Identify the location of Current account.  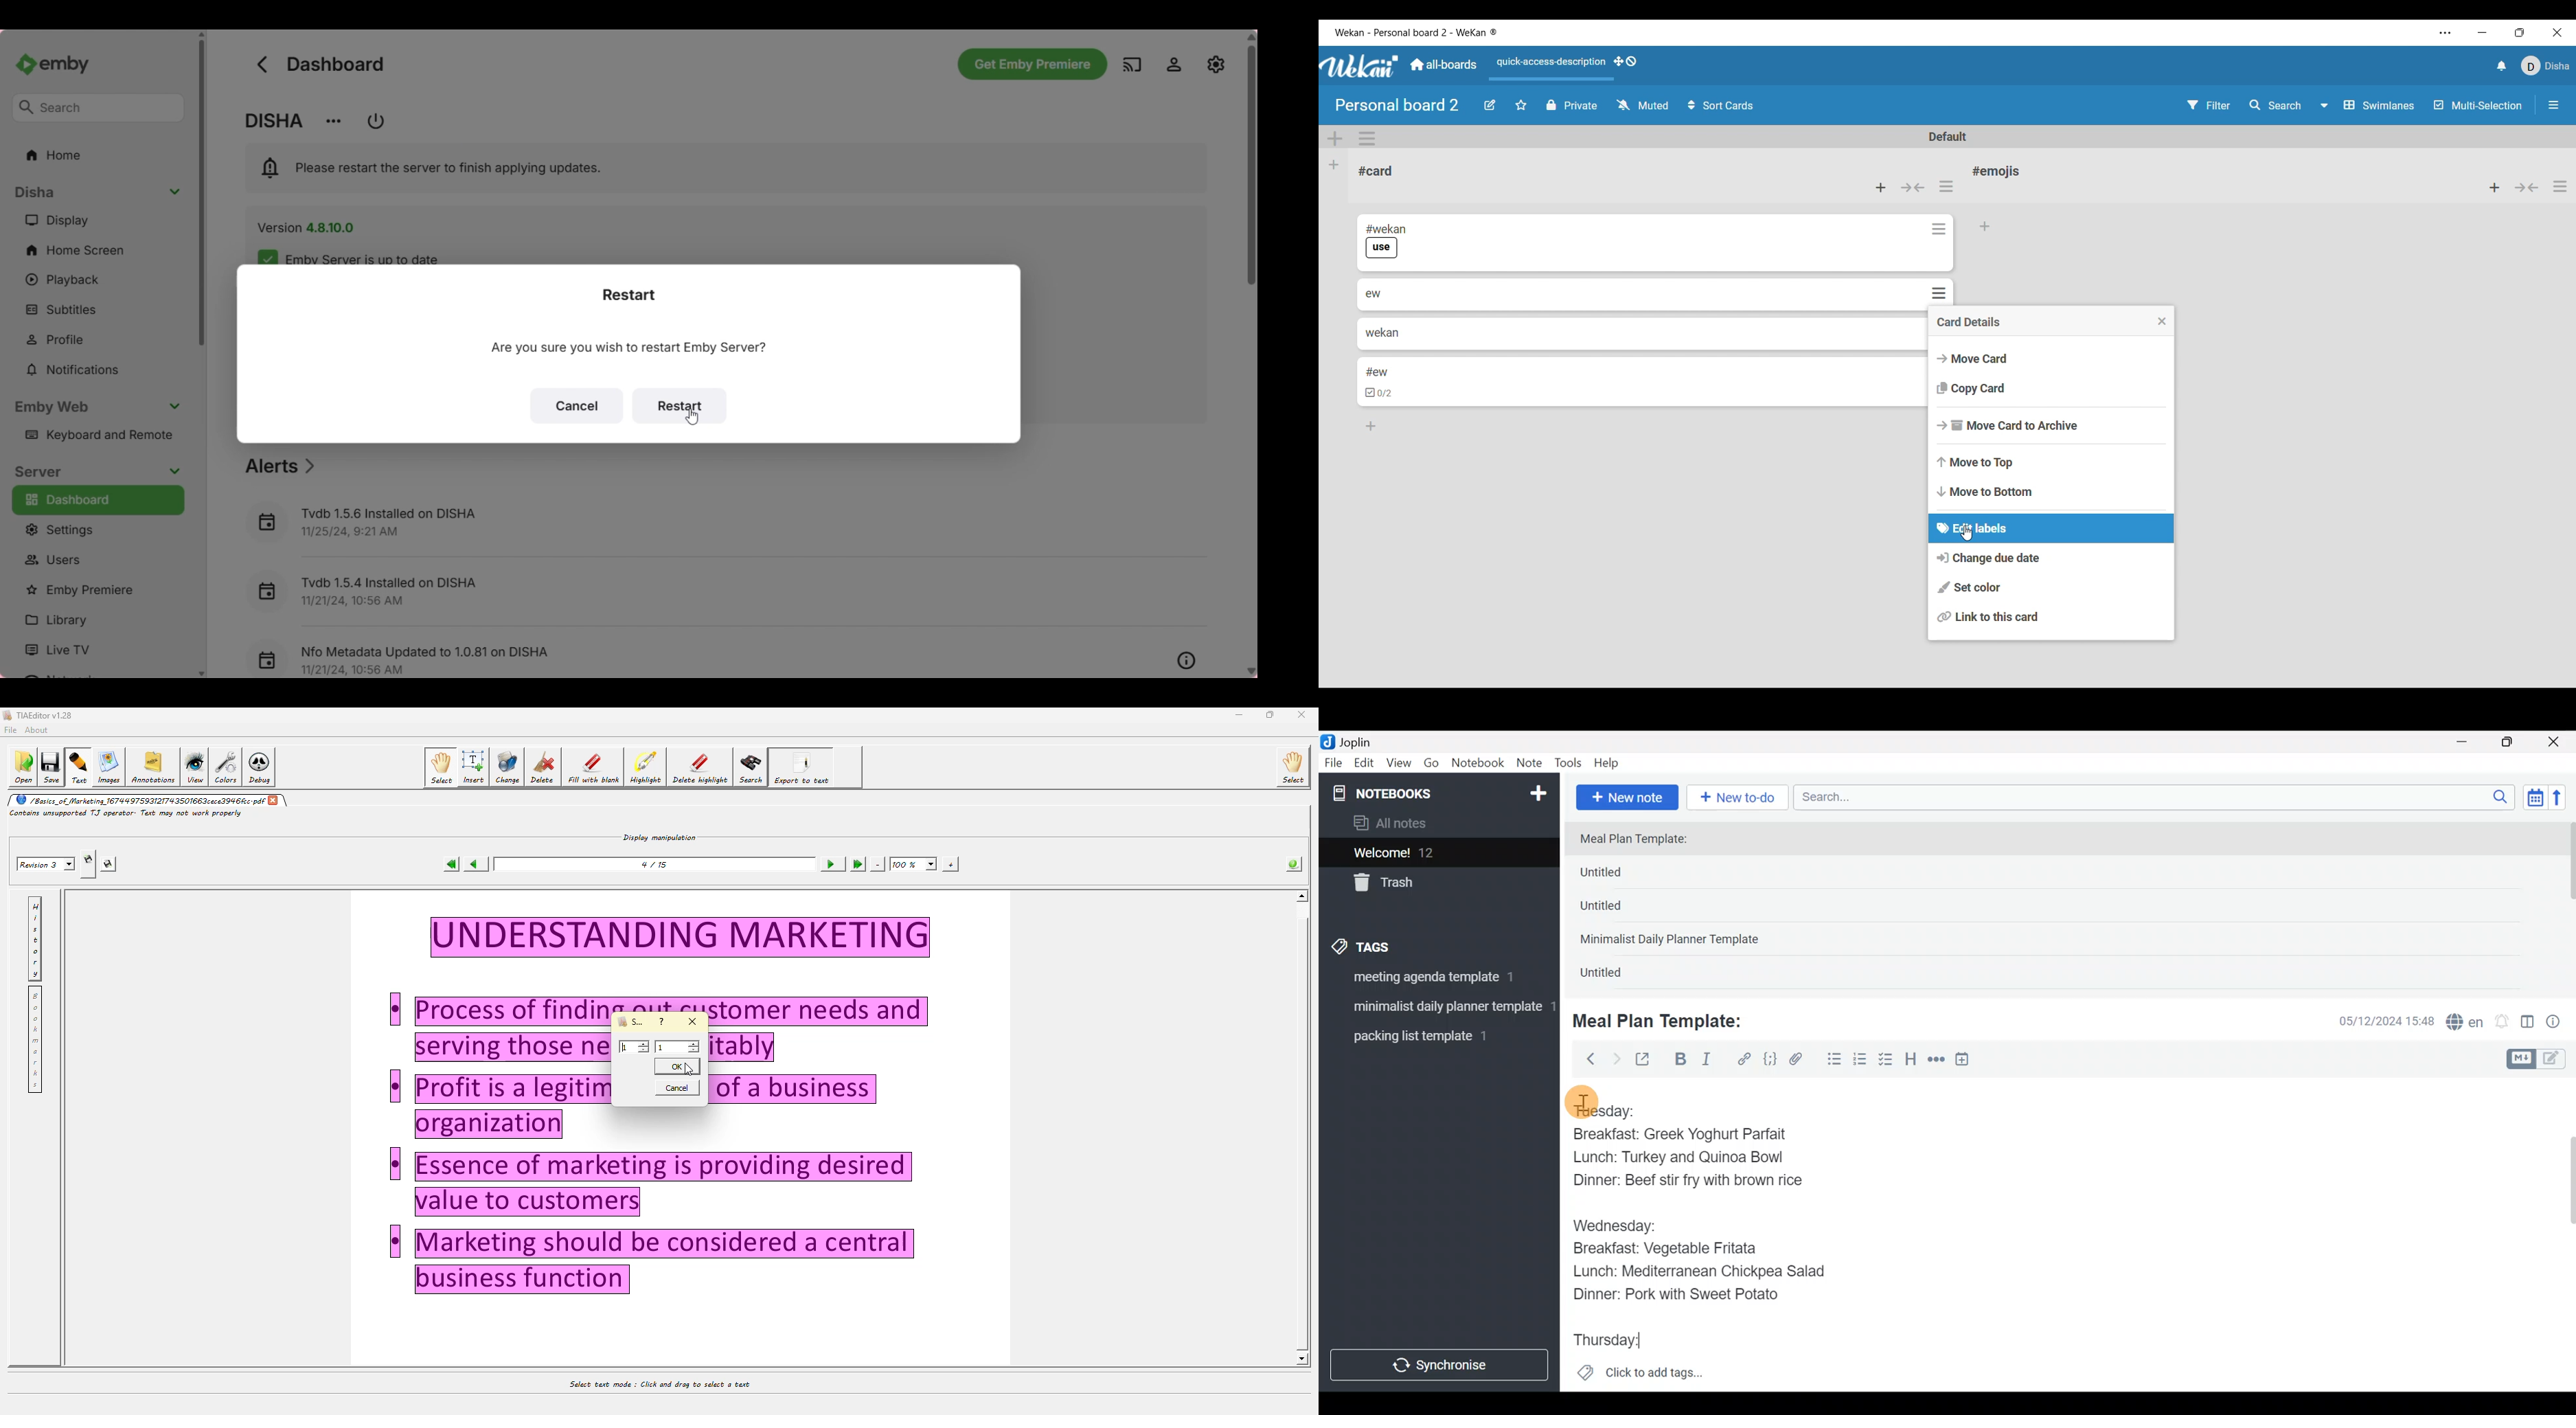
(2545, 66).